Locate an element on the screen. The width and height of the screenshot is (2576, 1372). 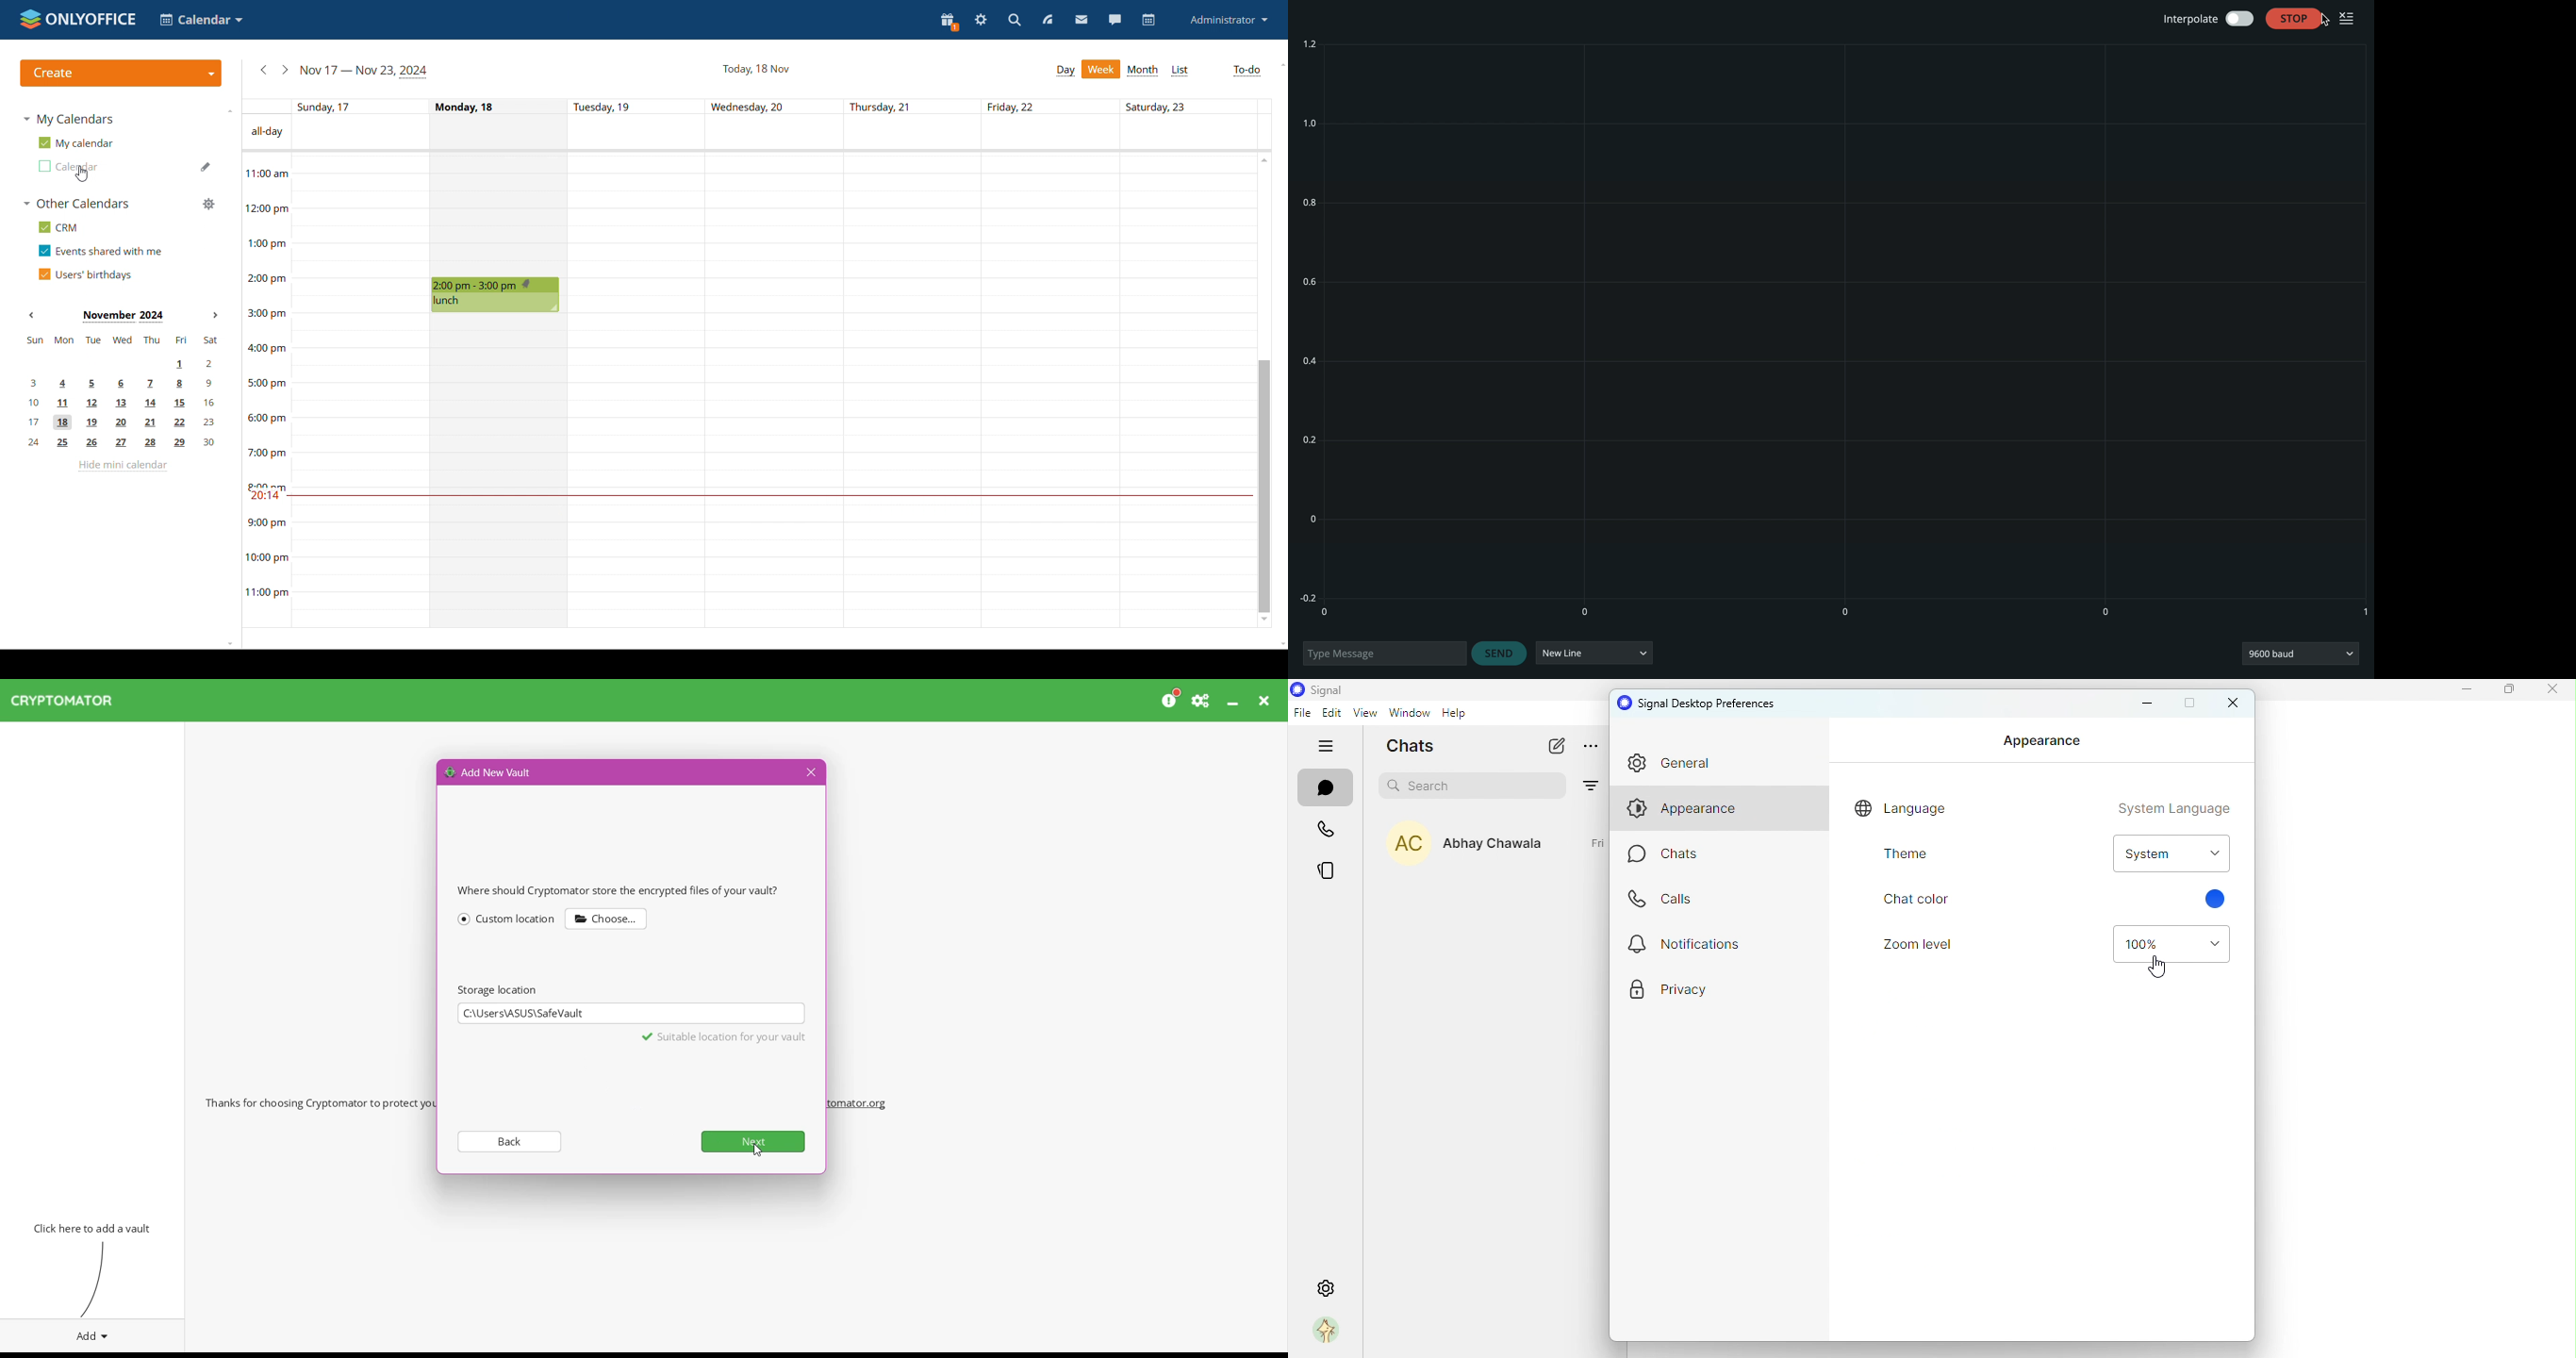
edit is located at coordinates (1332, 714).